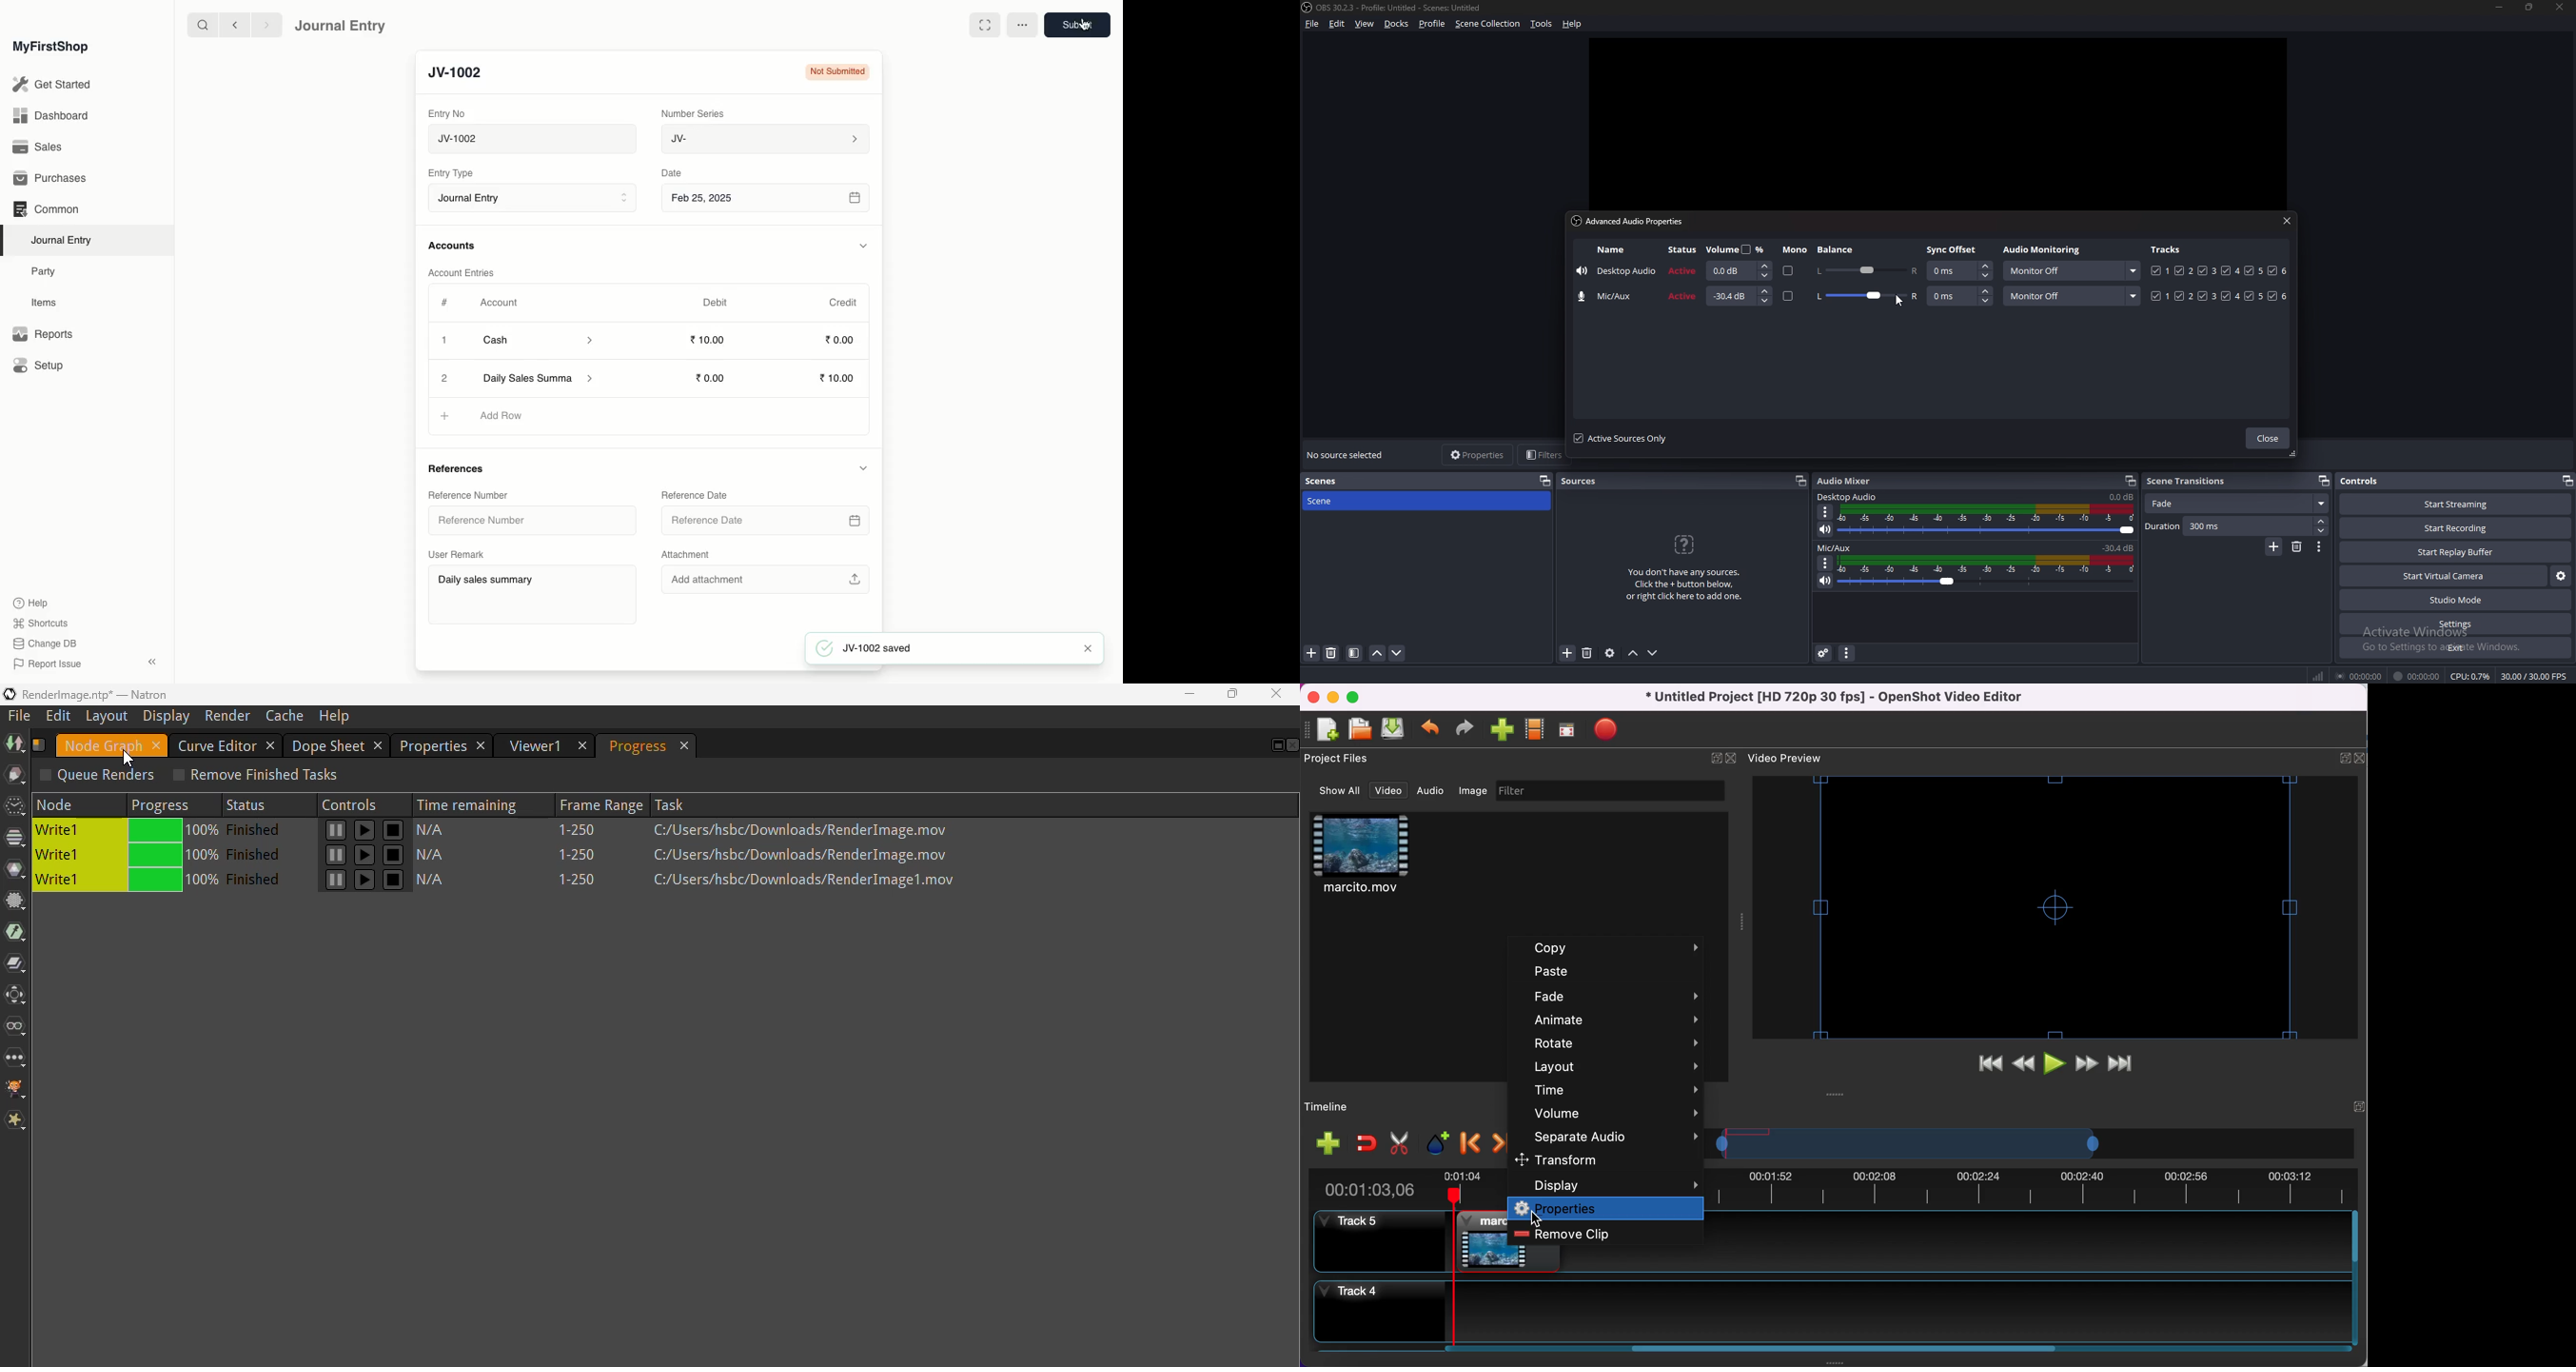 The image size is (2576, 1372). What do you see at coordinates (48, 303) in the screenshot?
I see `Items` at bounding box center [48, 303].